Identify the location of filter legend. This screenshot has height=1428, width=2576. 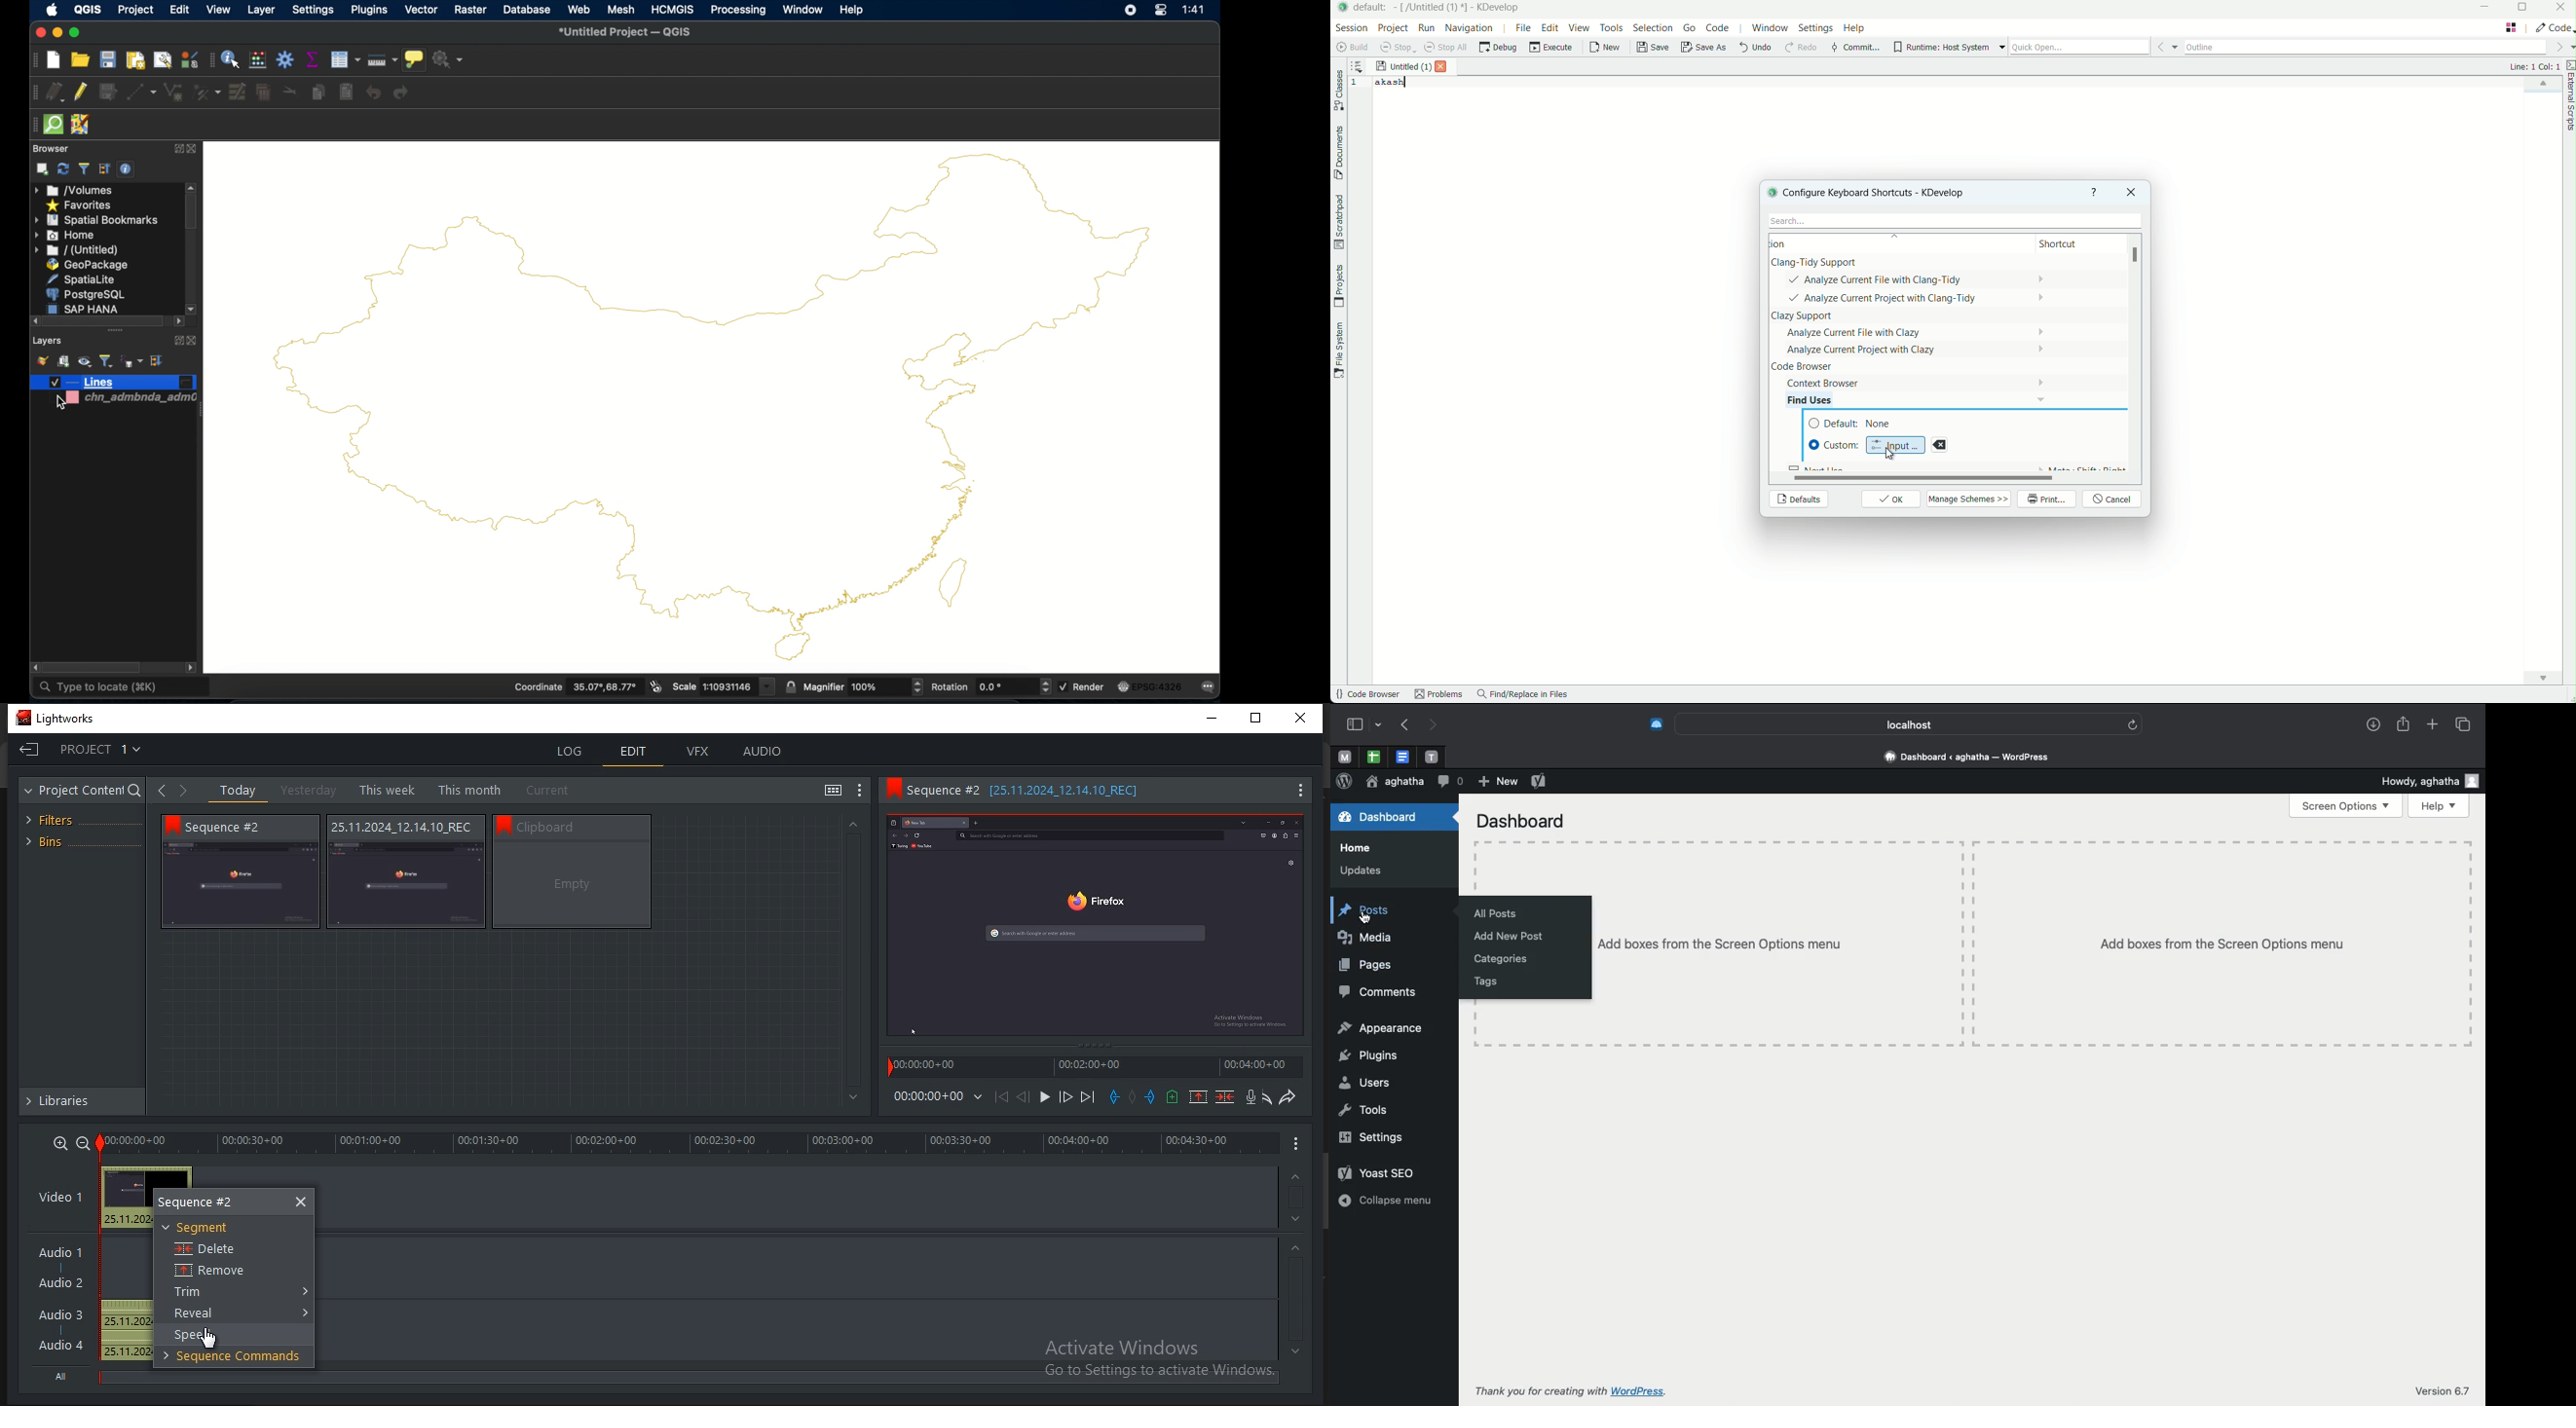
(107, 361).